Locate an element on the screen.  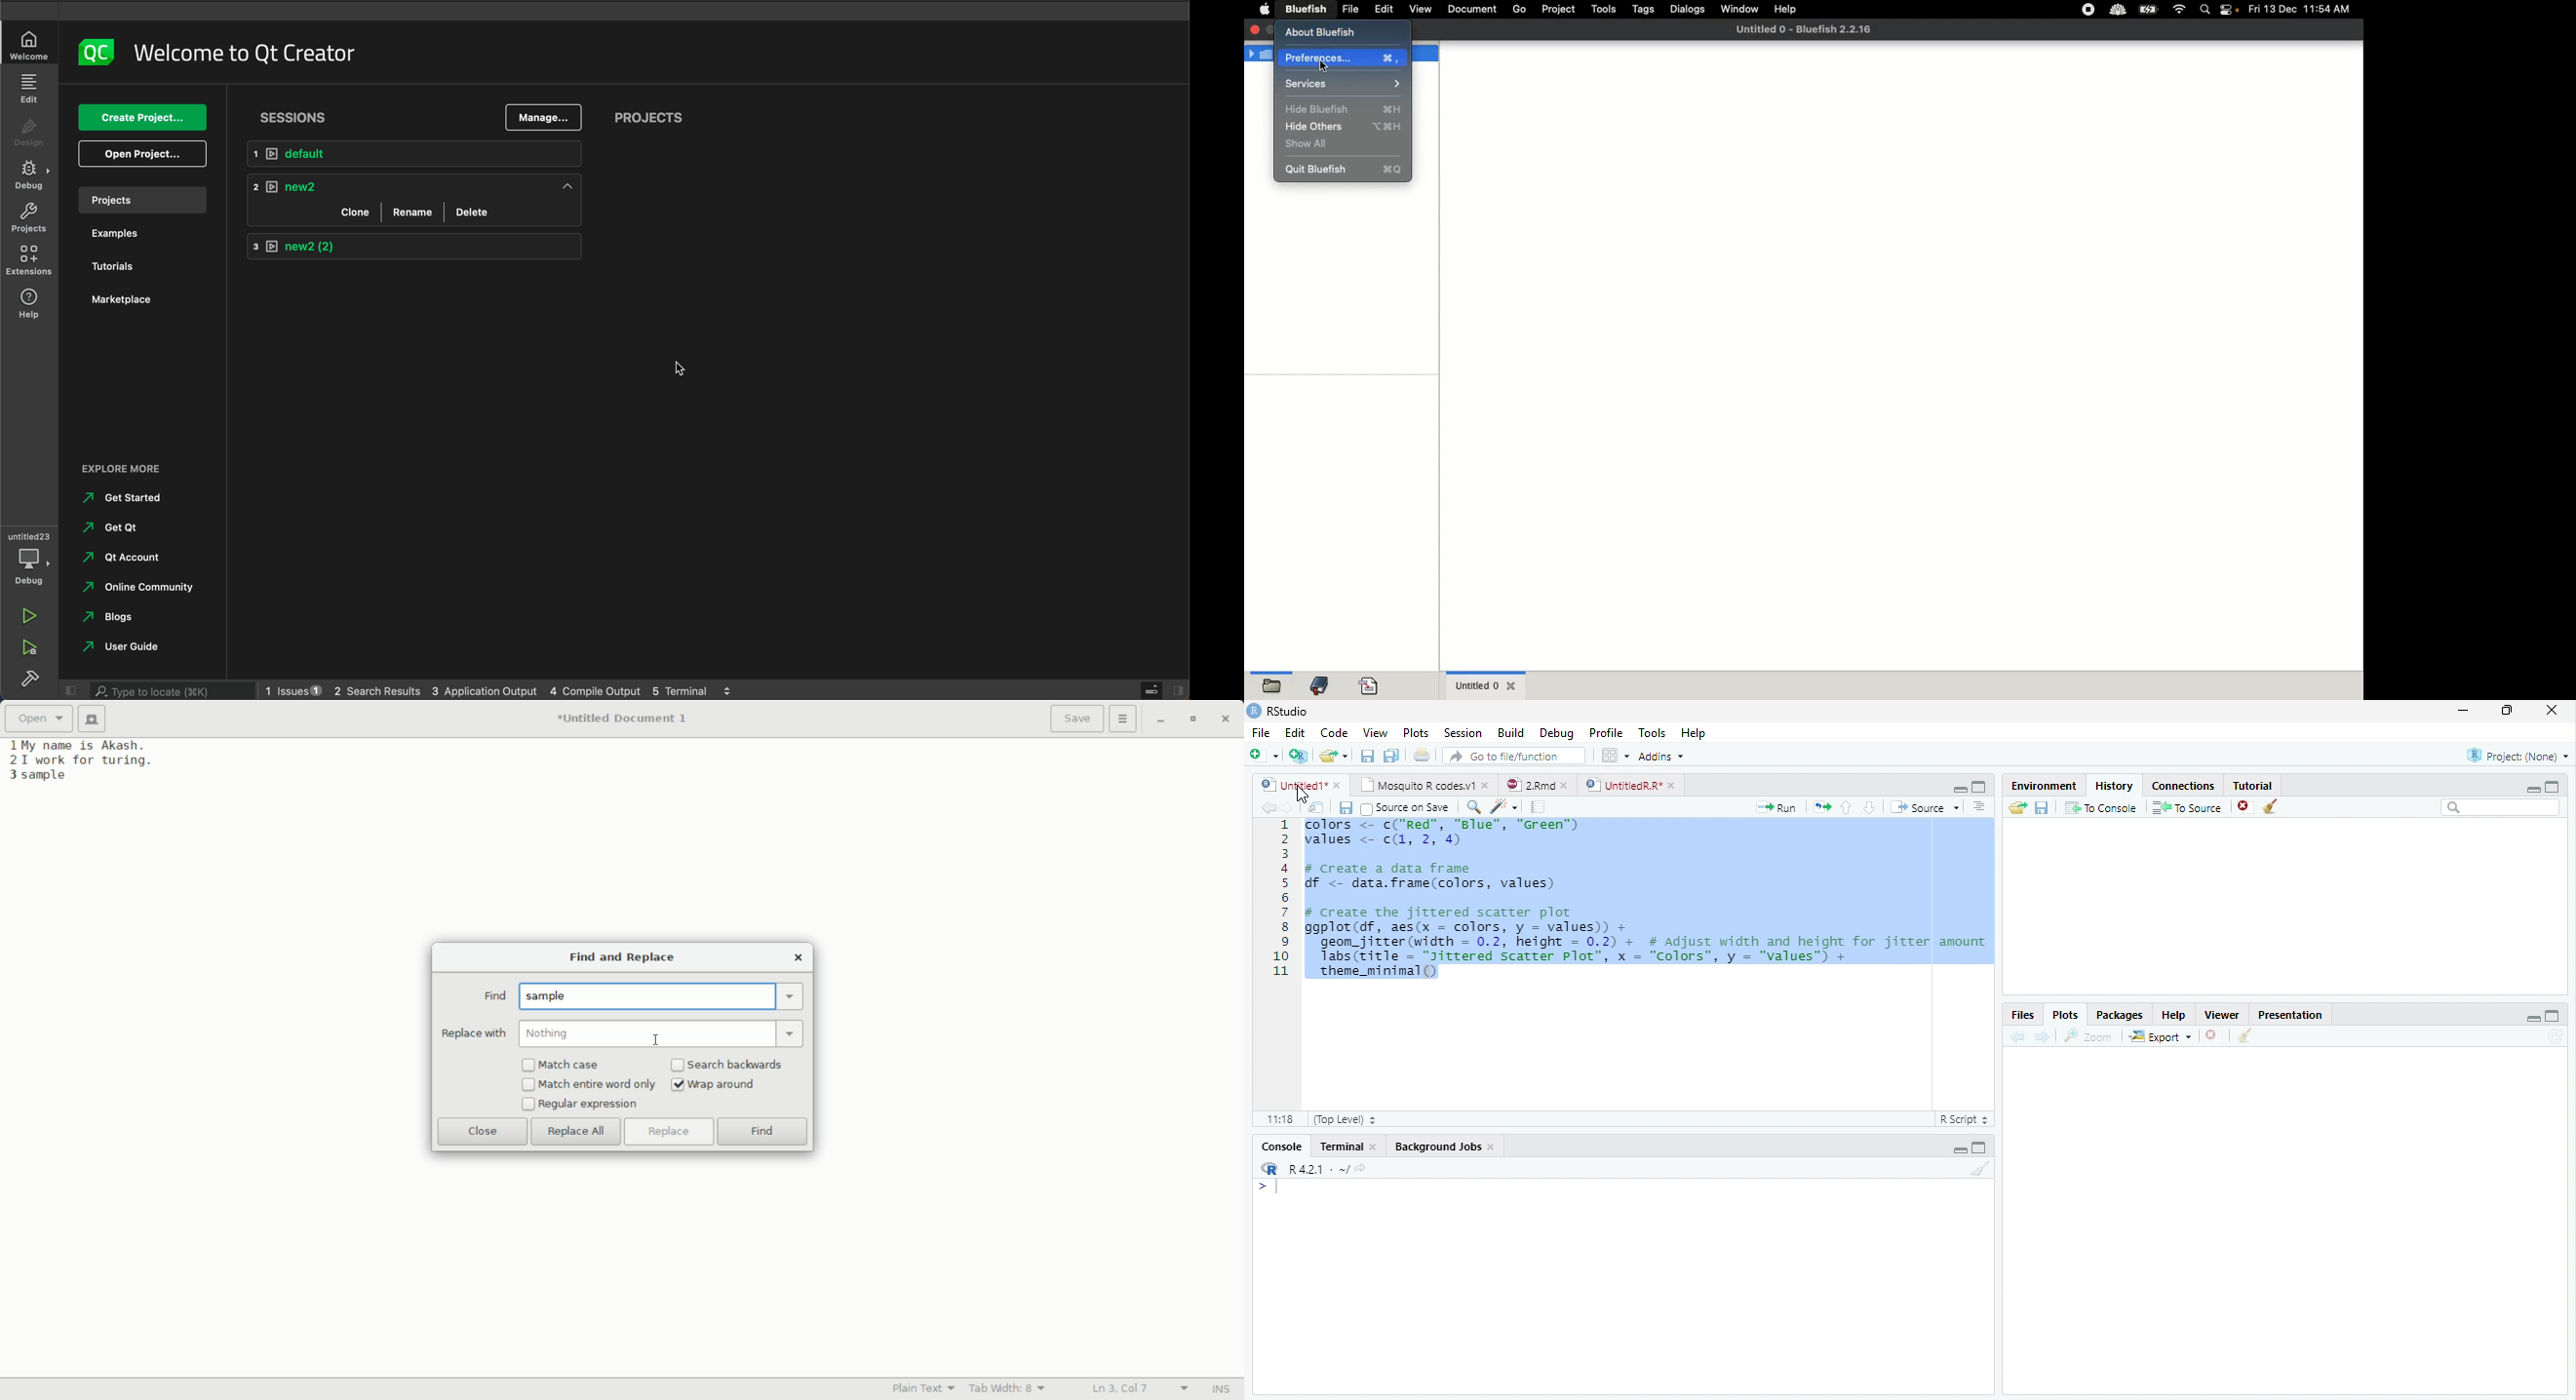
restore is located at coordinates (2507, 711).